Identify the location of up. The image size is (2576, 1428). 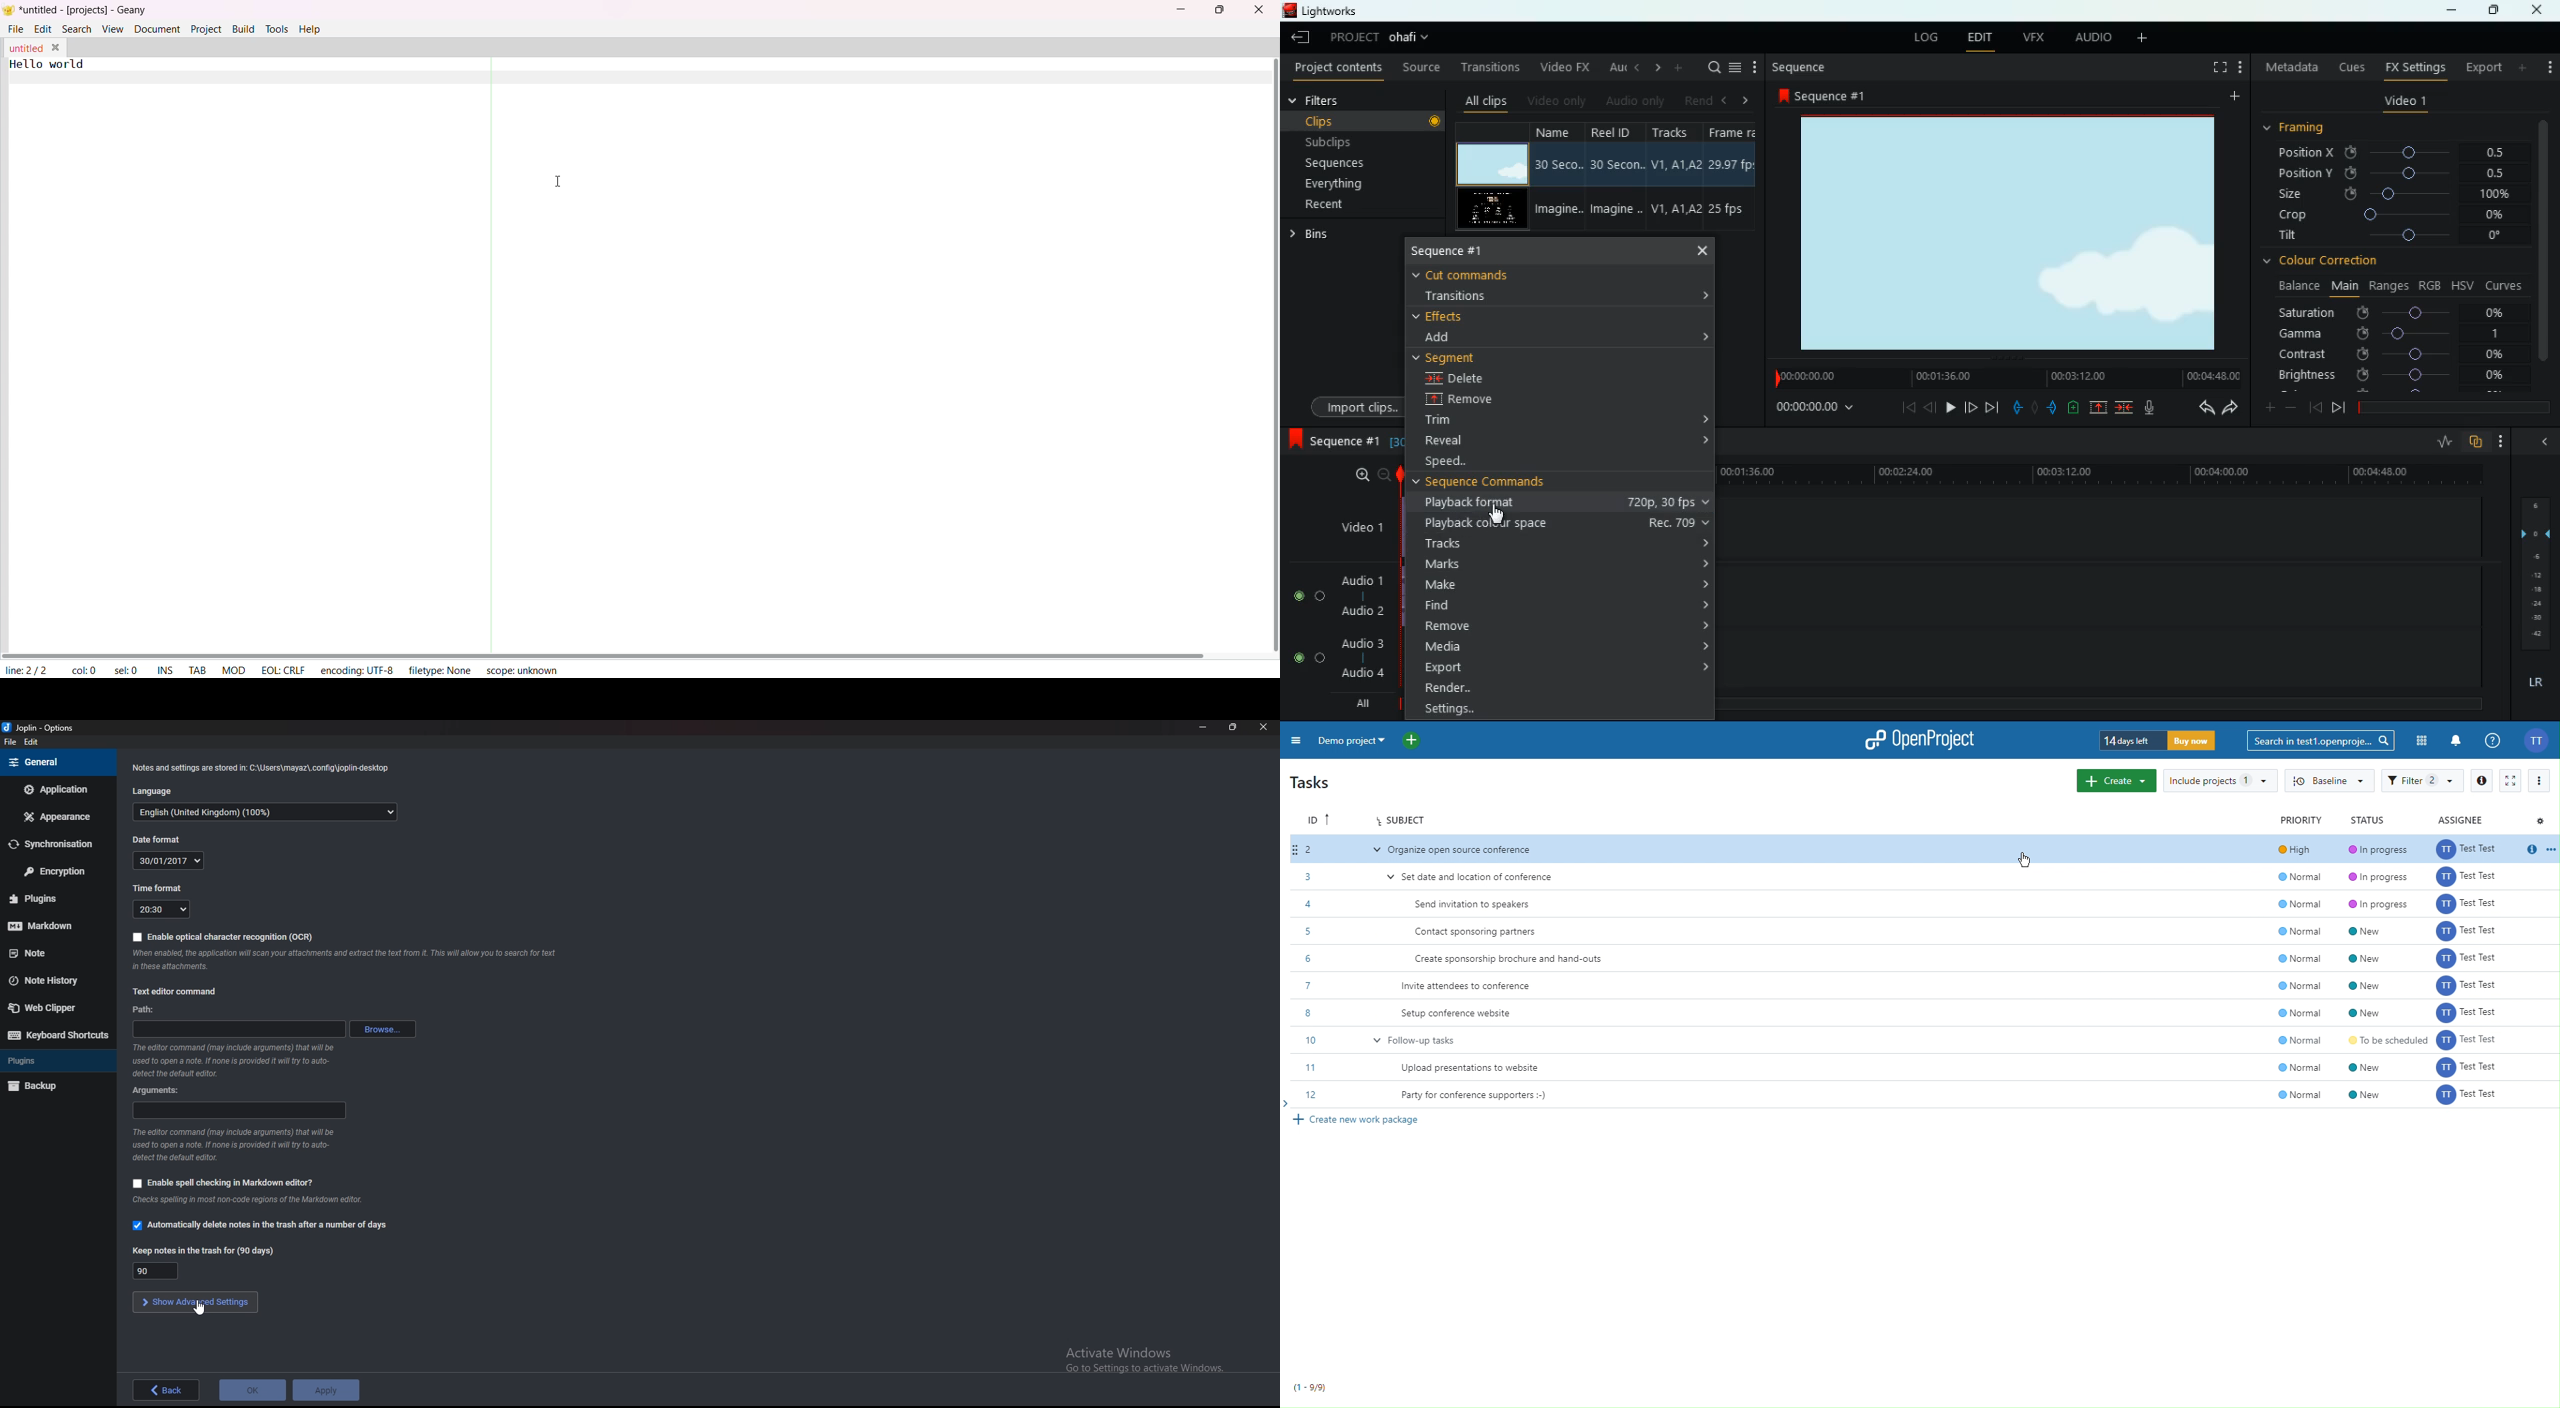
(2098, 407).